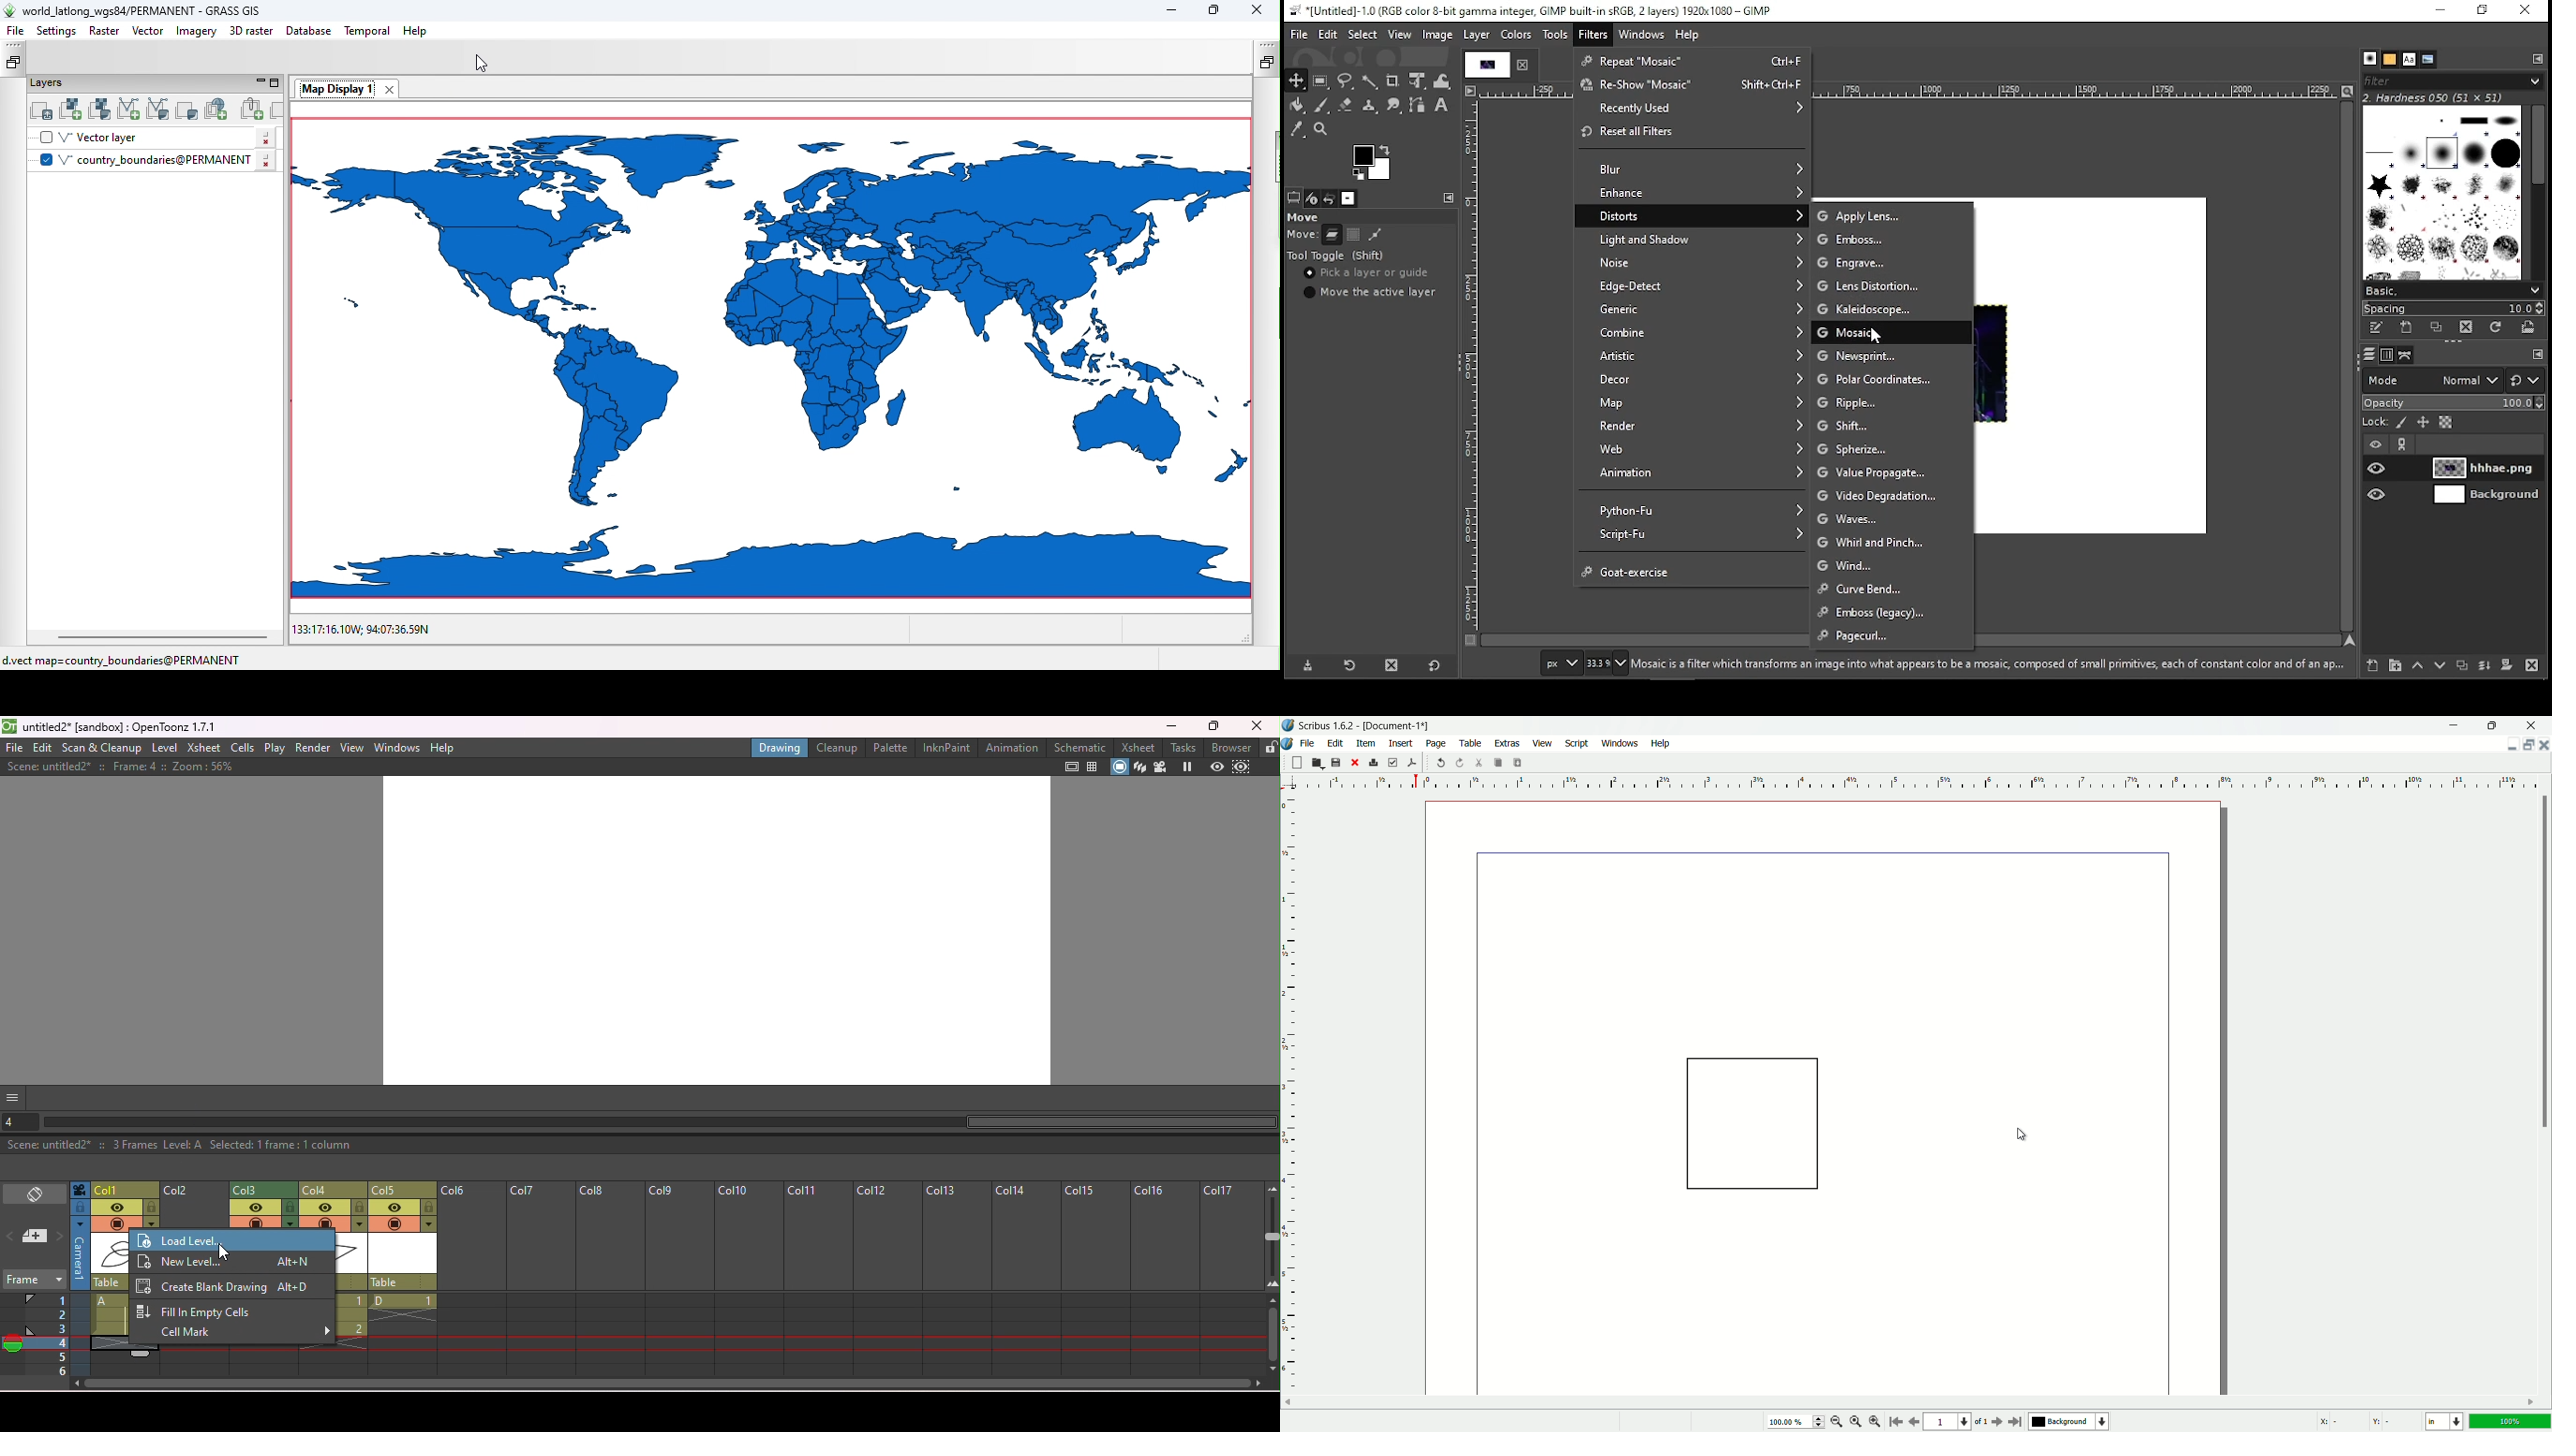  What do you see at coordinates (1751, 1128) in the screenshot?
I see `square shape on document` at bounding box center [1751, 1128].